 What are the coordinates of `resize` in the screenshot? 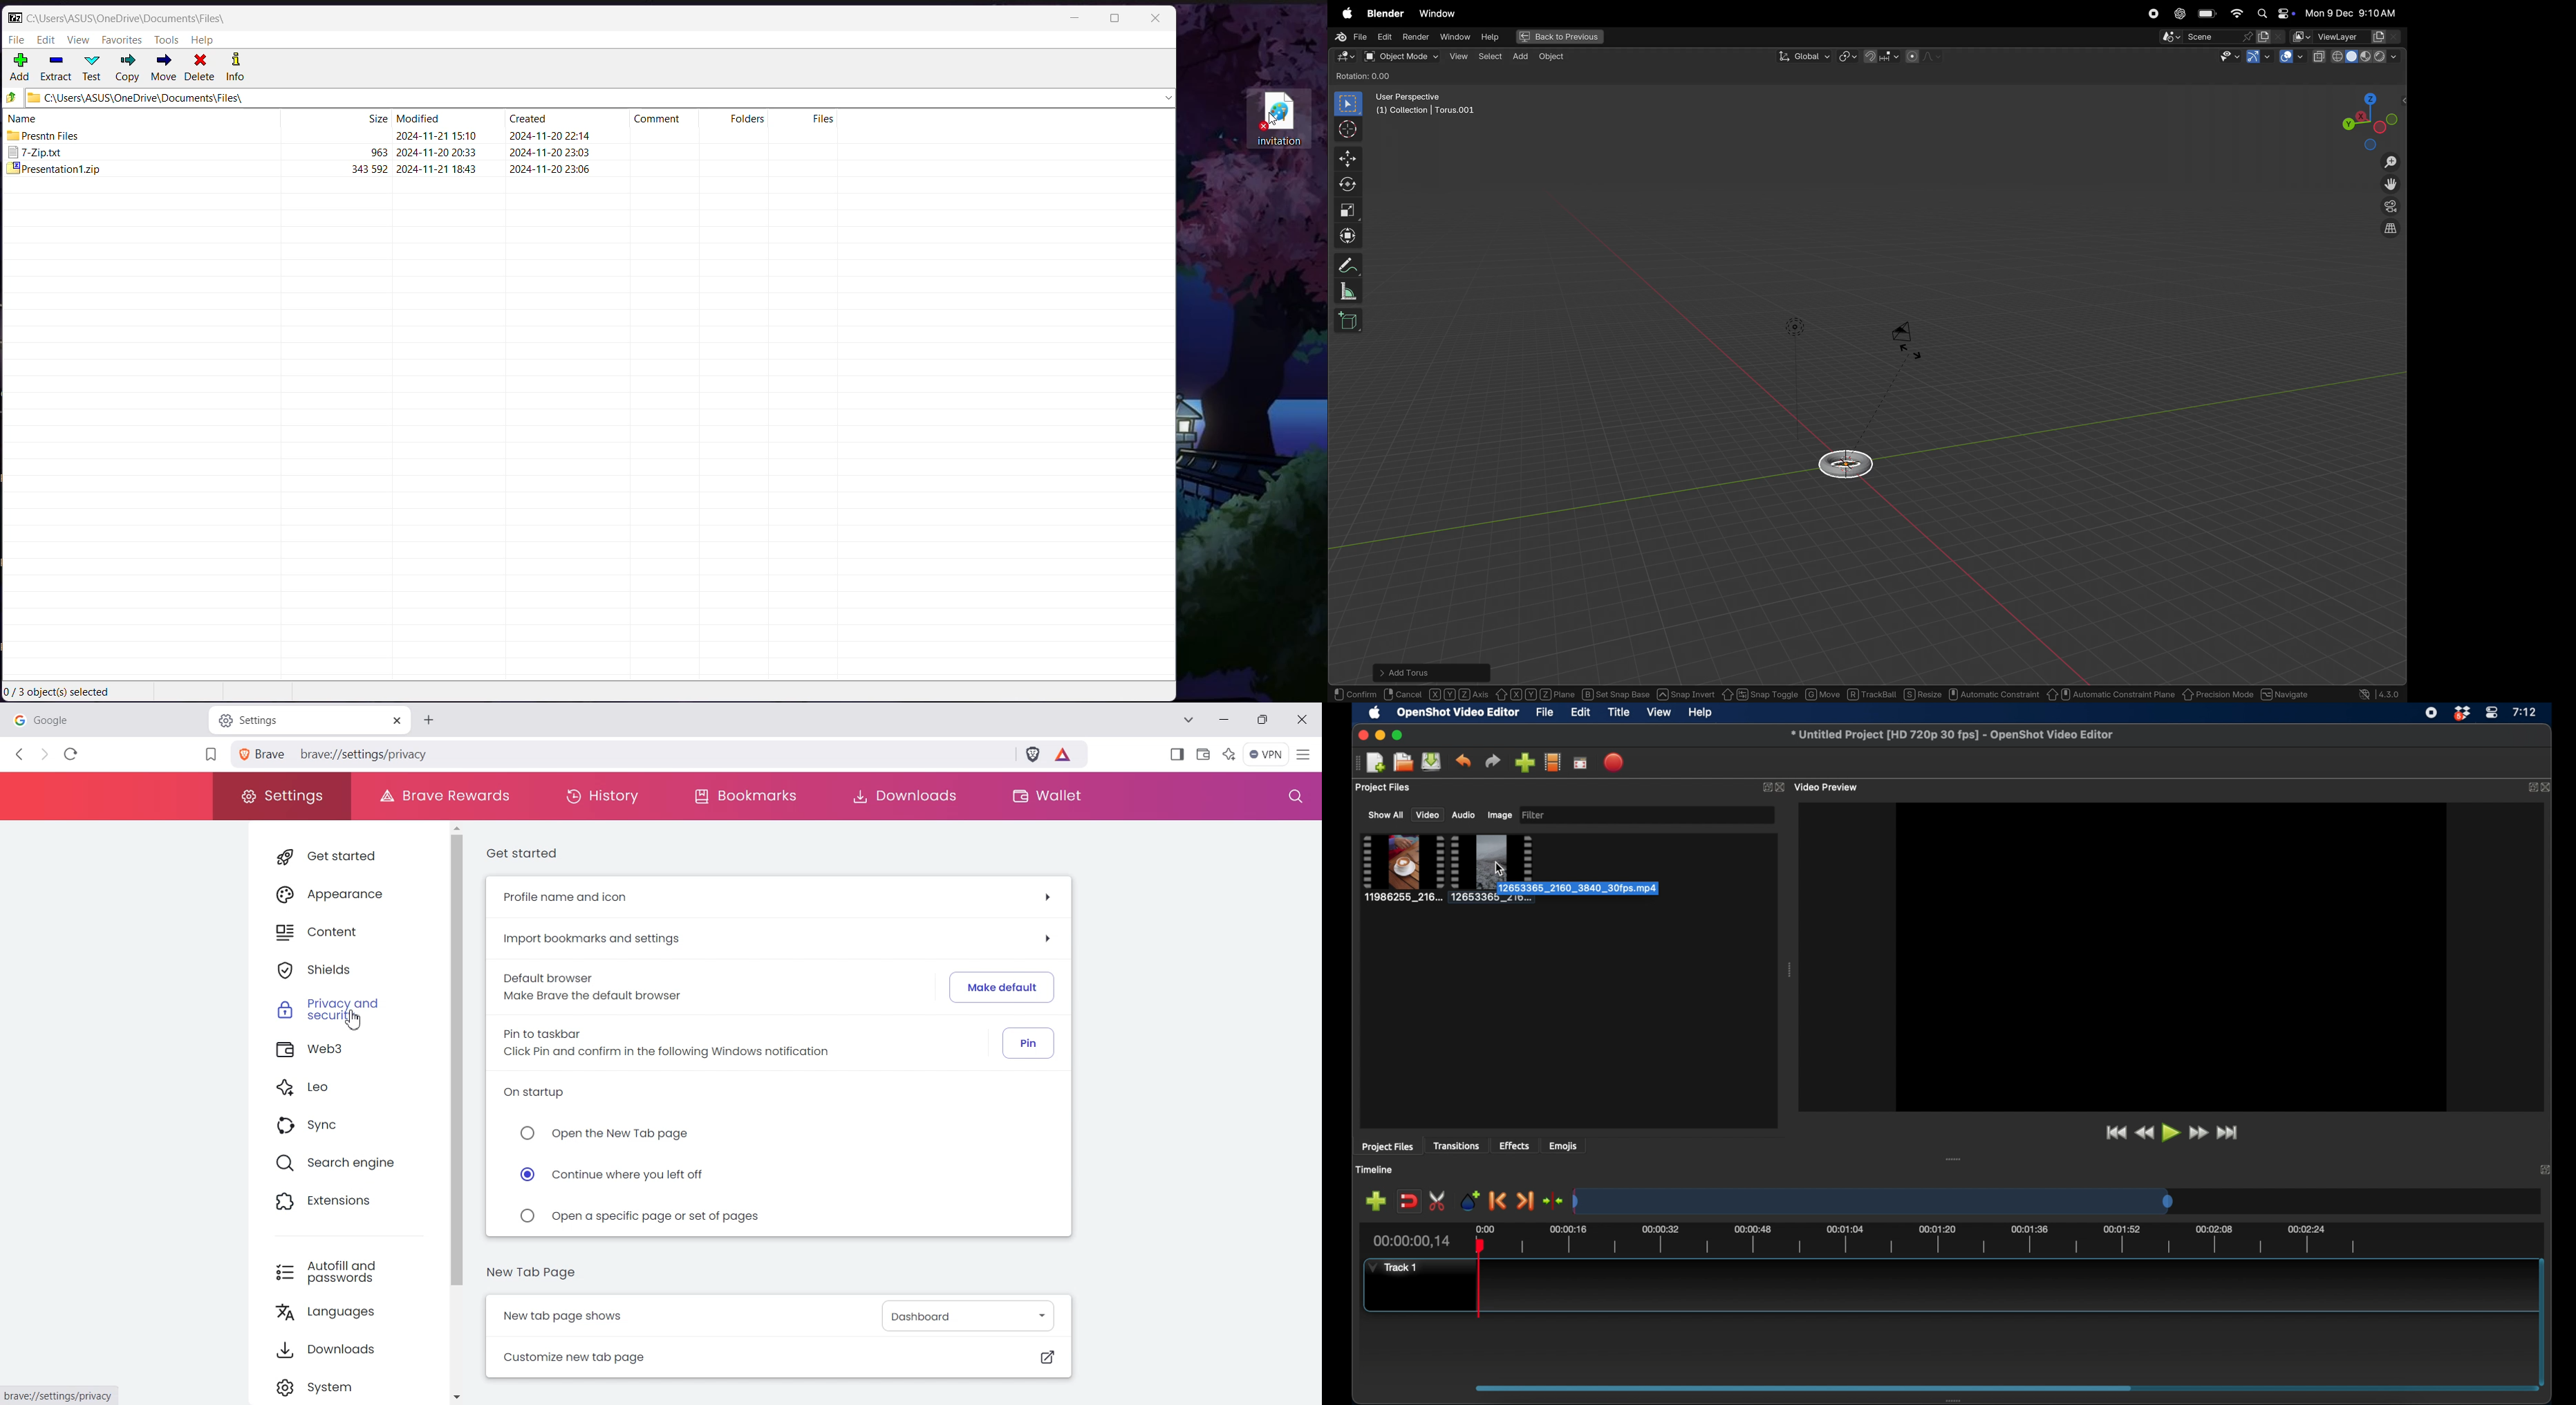 It's located at (1923, 694).